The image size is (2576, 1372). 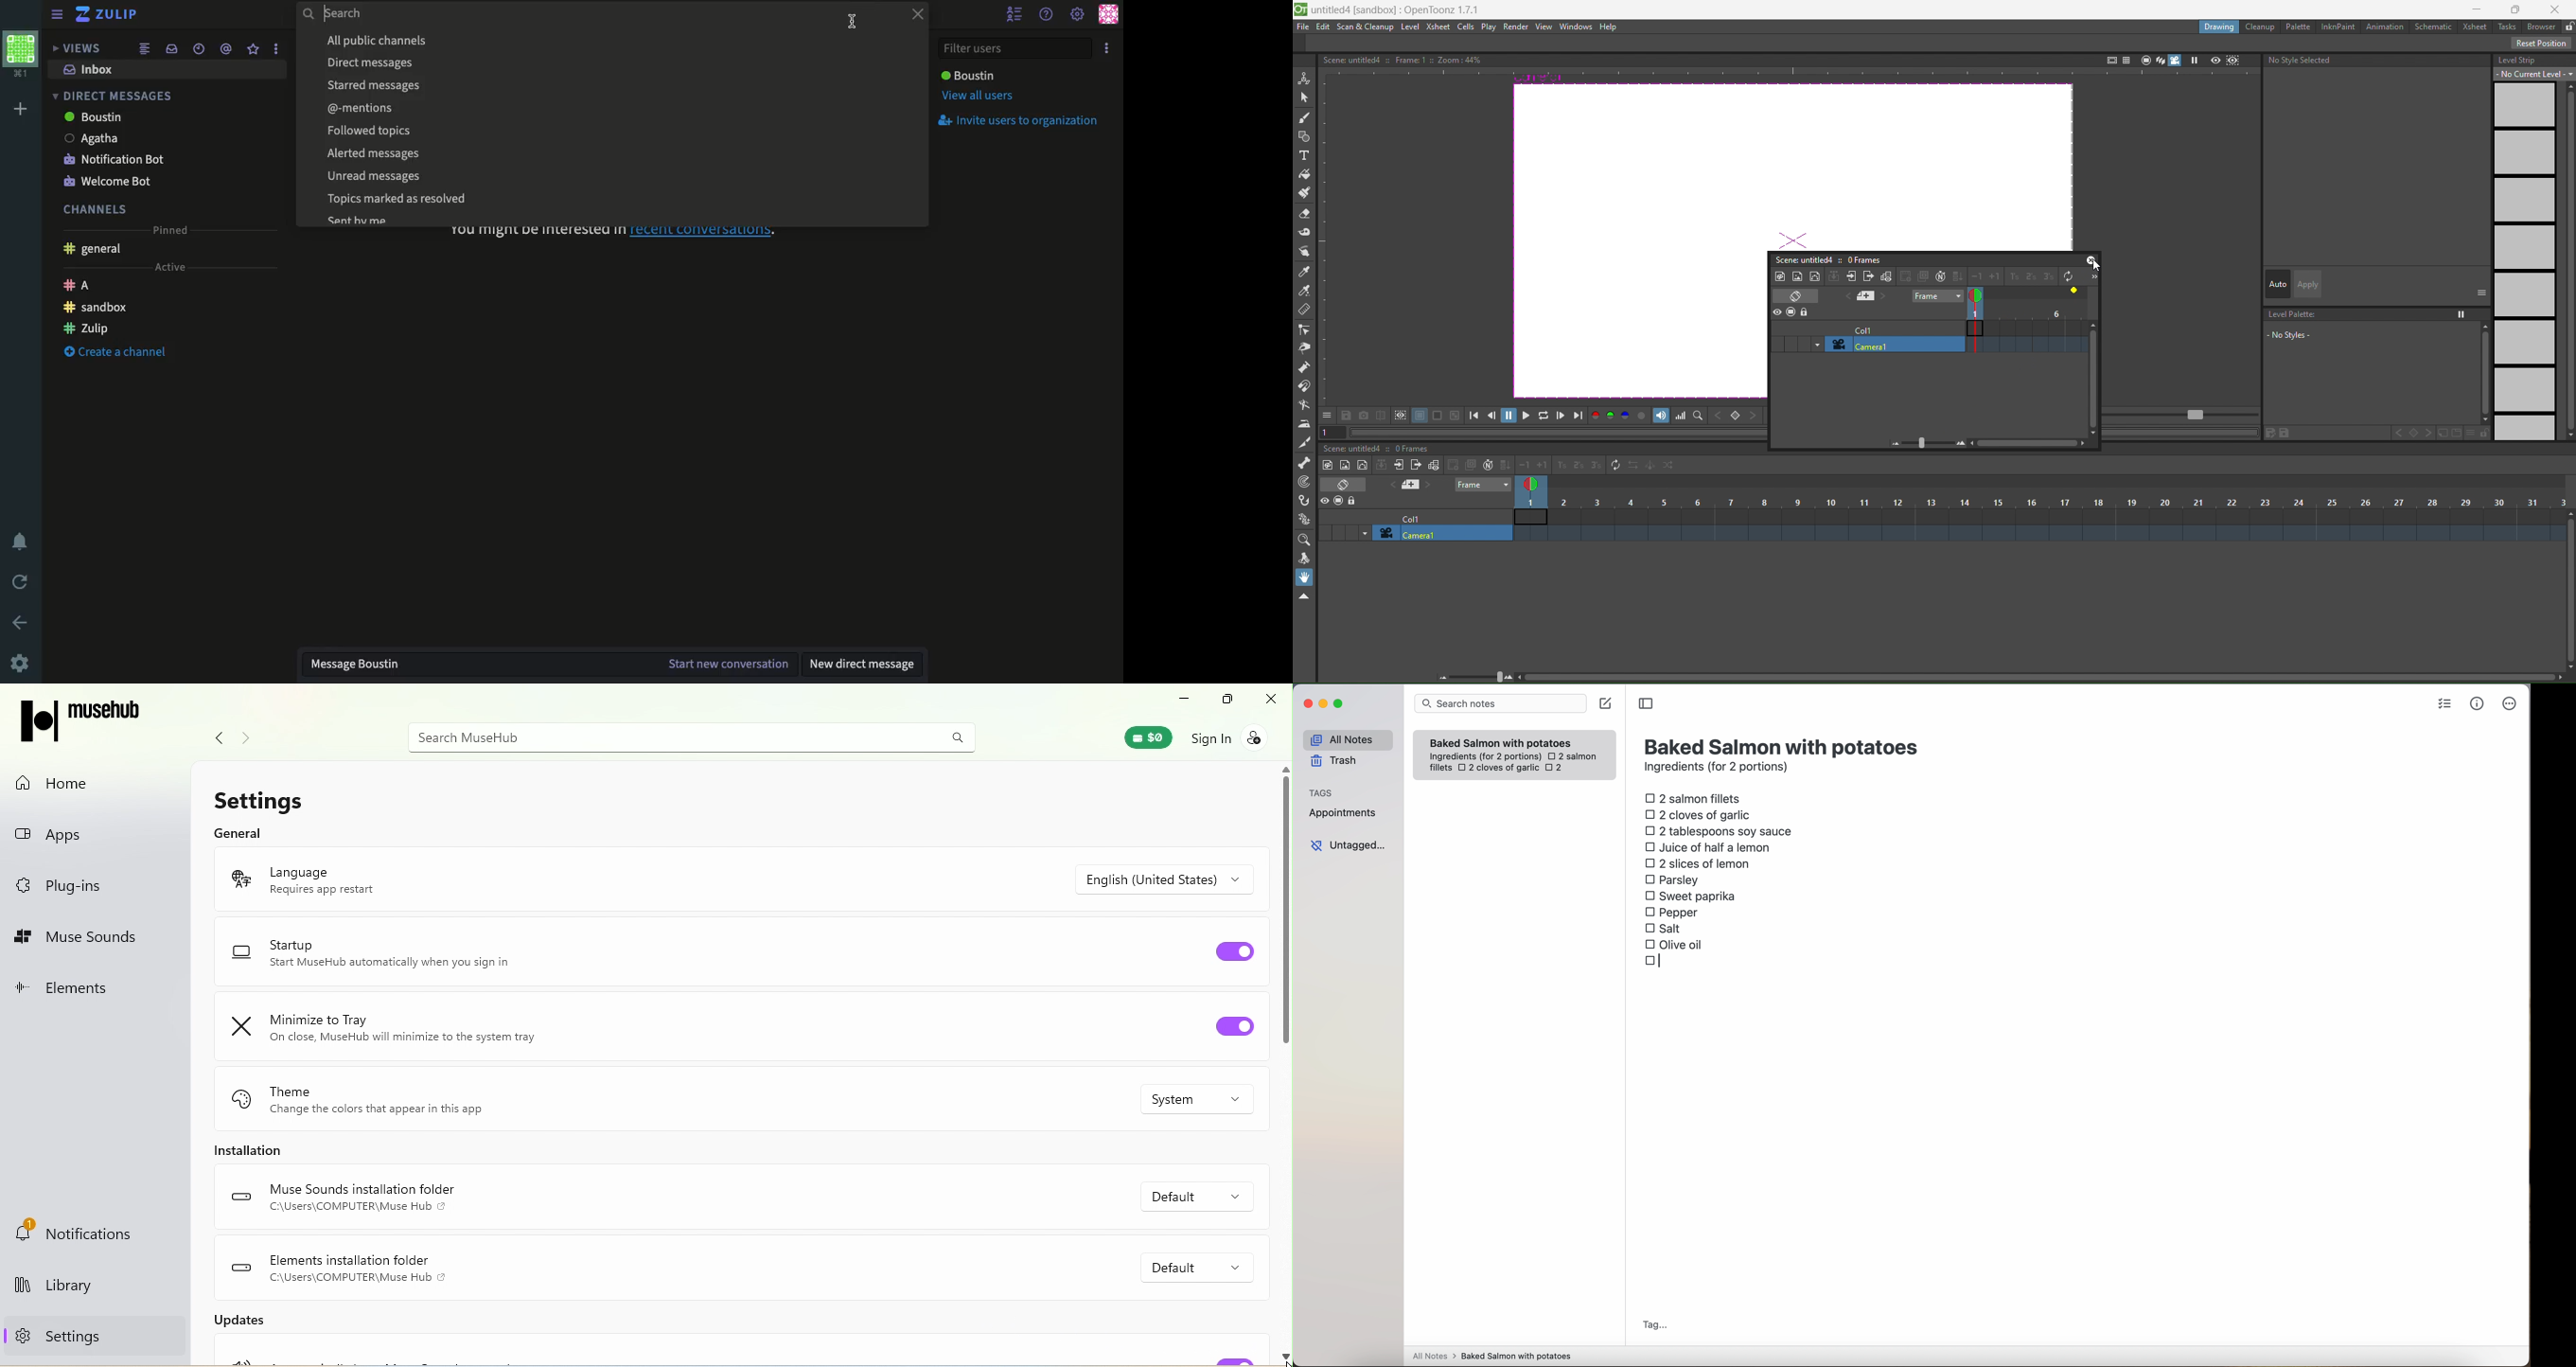 What do you see at coordinates (98, 140) in the screenshot?
I see `agatha` at bounding box center [98, 140].